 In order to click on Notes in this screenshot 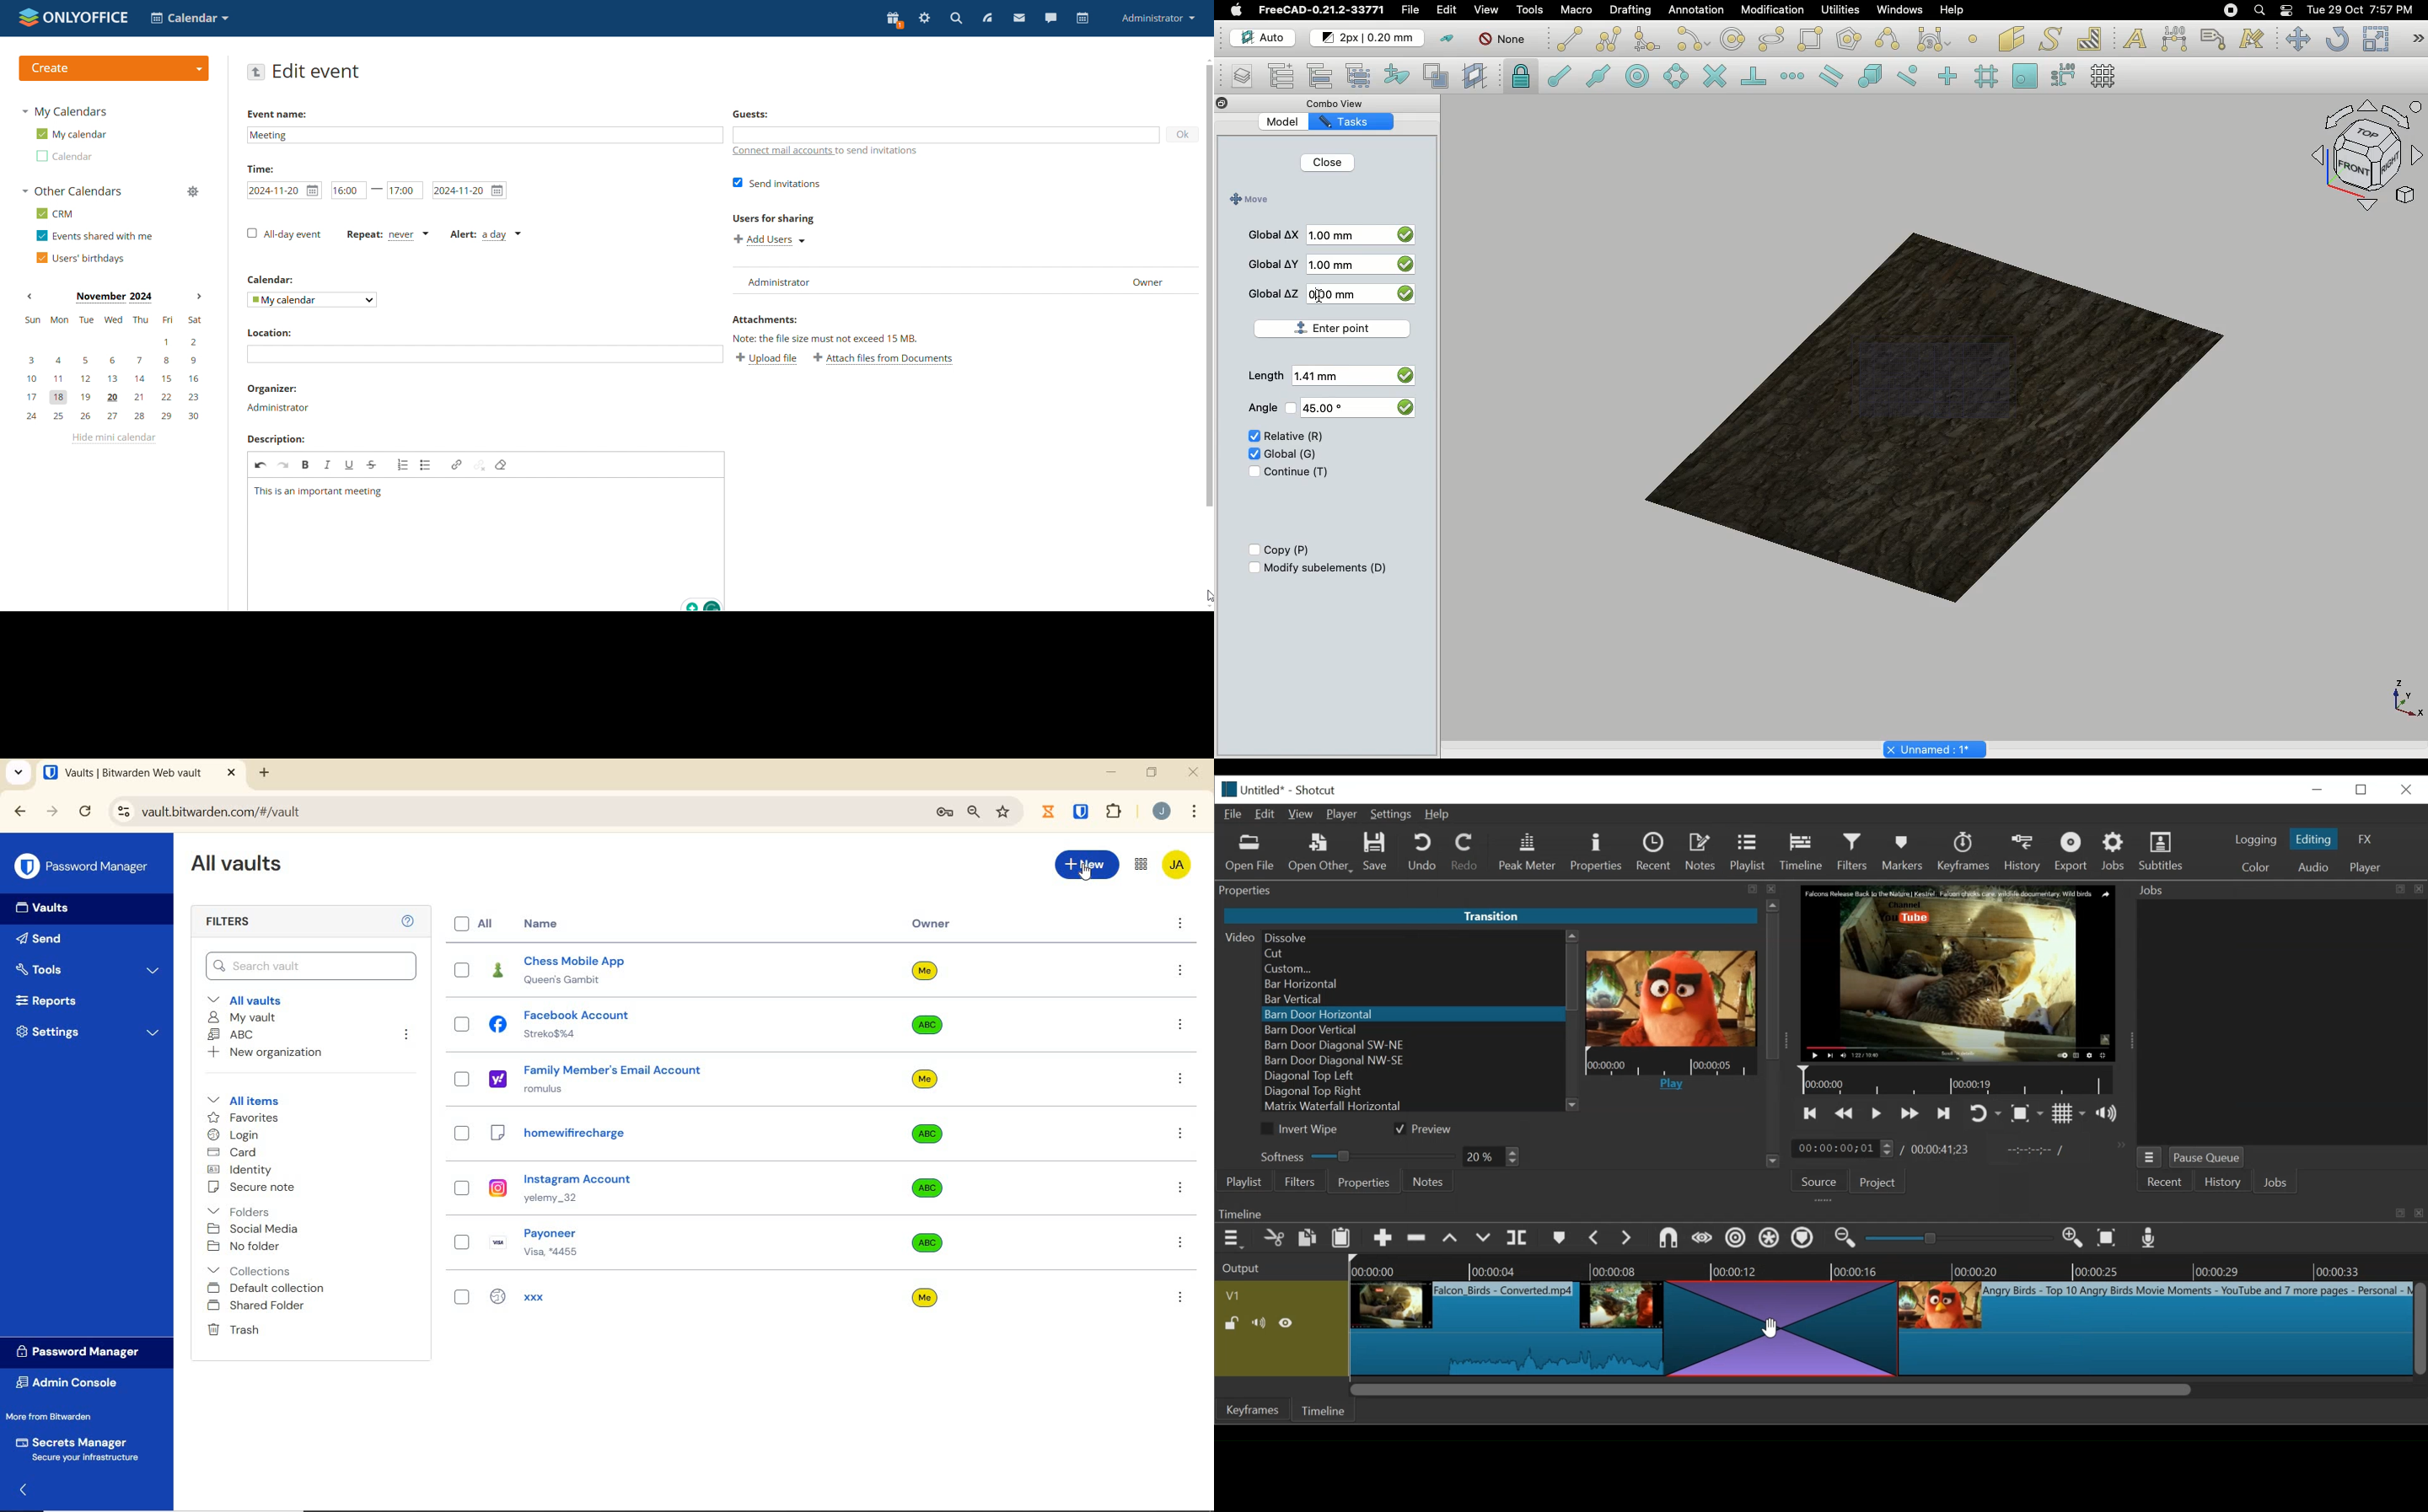, I will do `click(1702, 853)`.